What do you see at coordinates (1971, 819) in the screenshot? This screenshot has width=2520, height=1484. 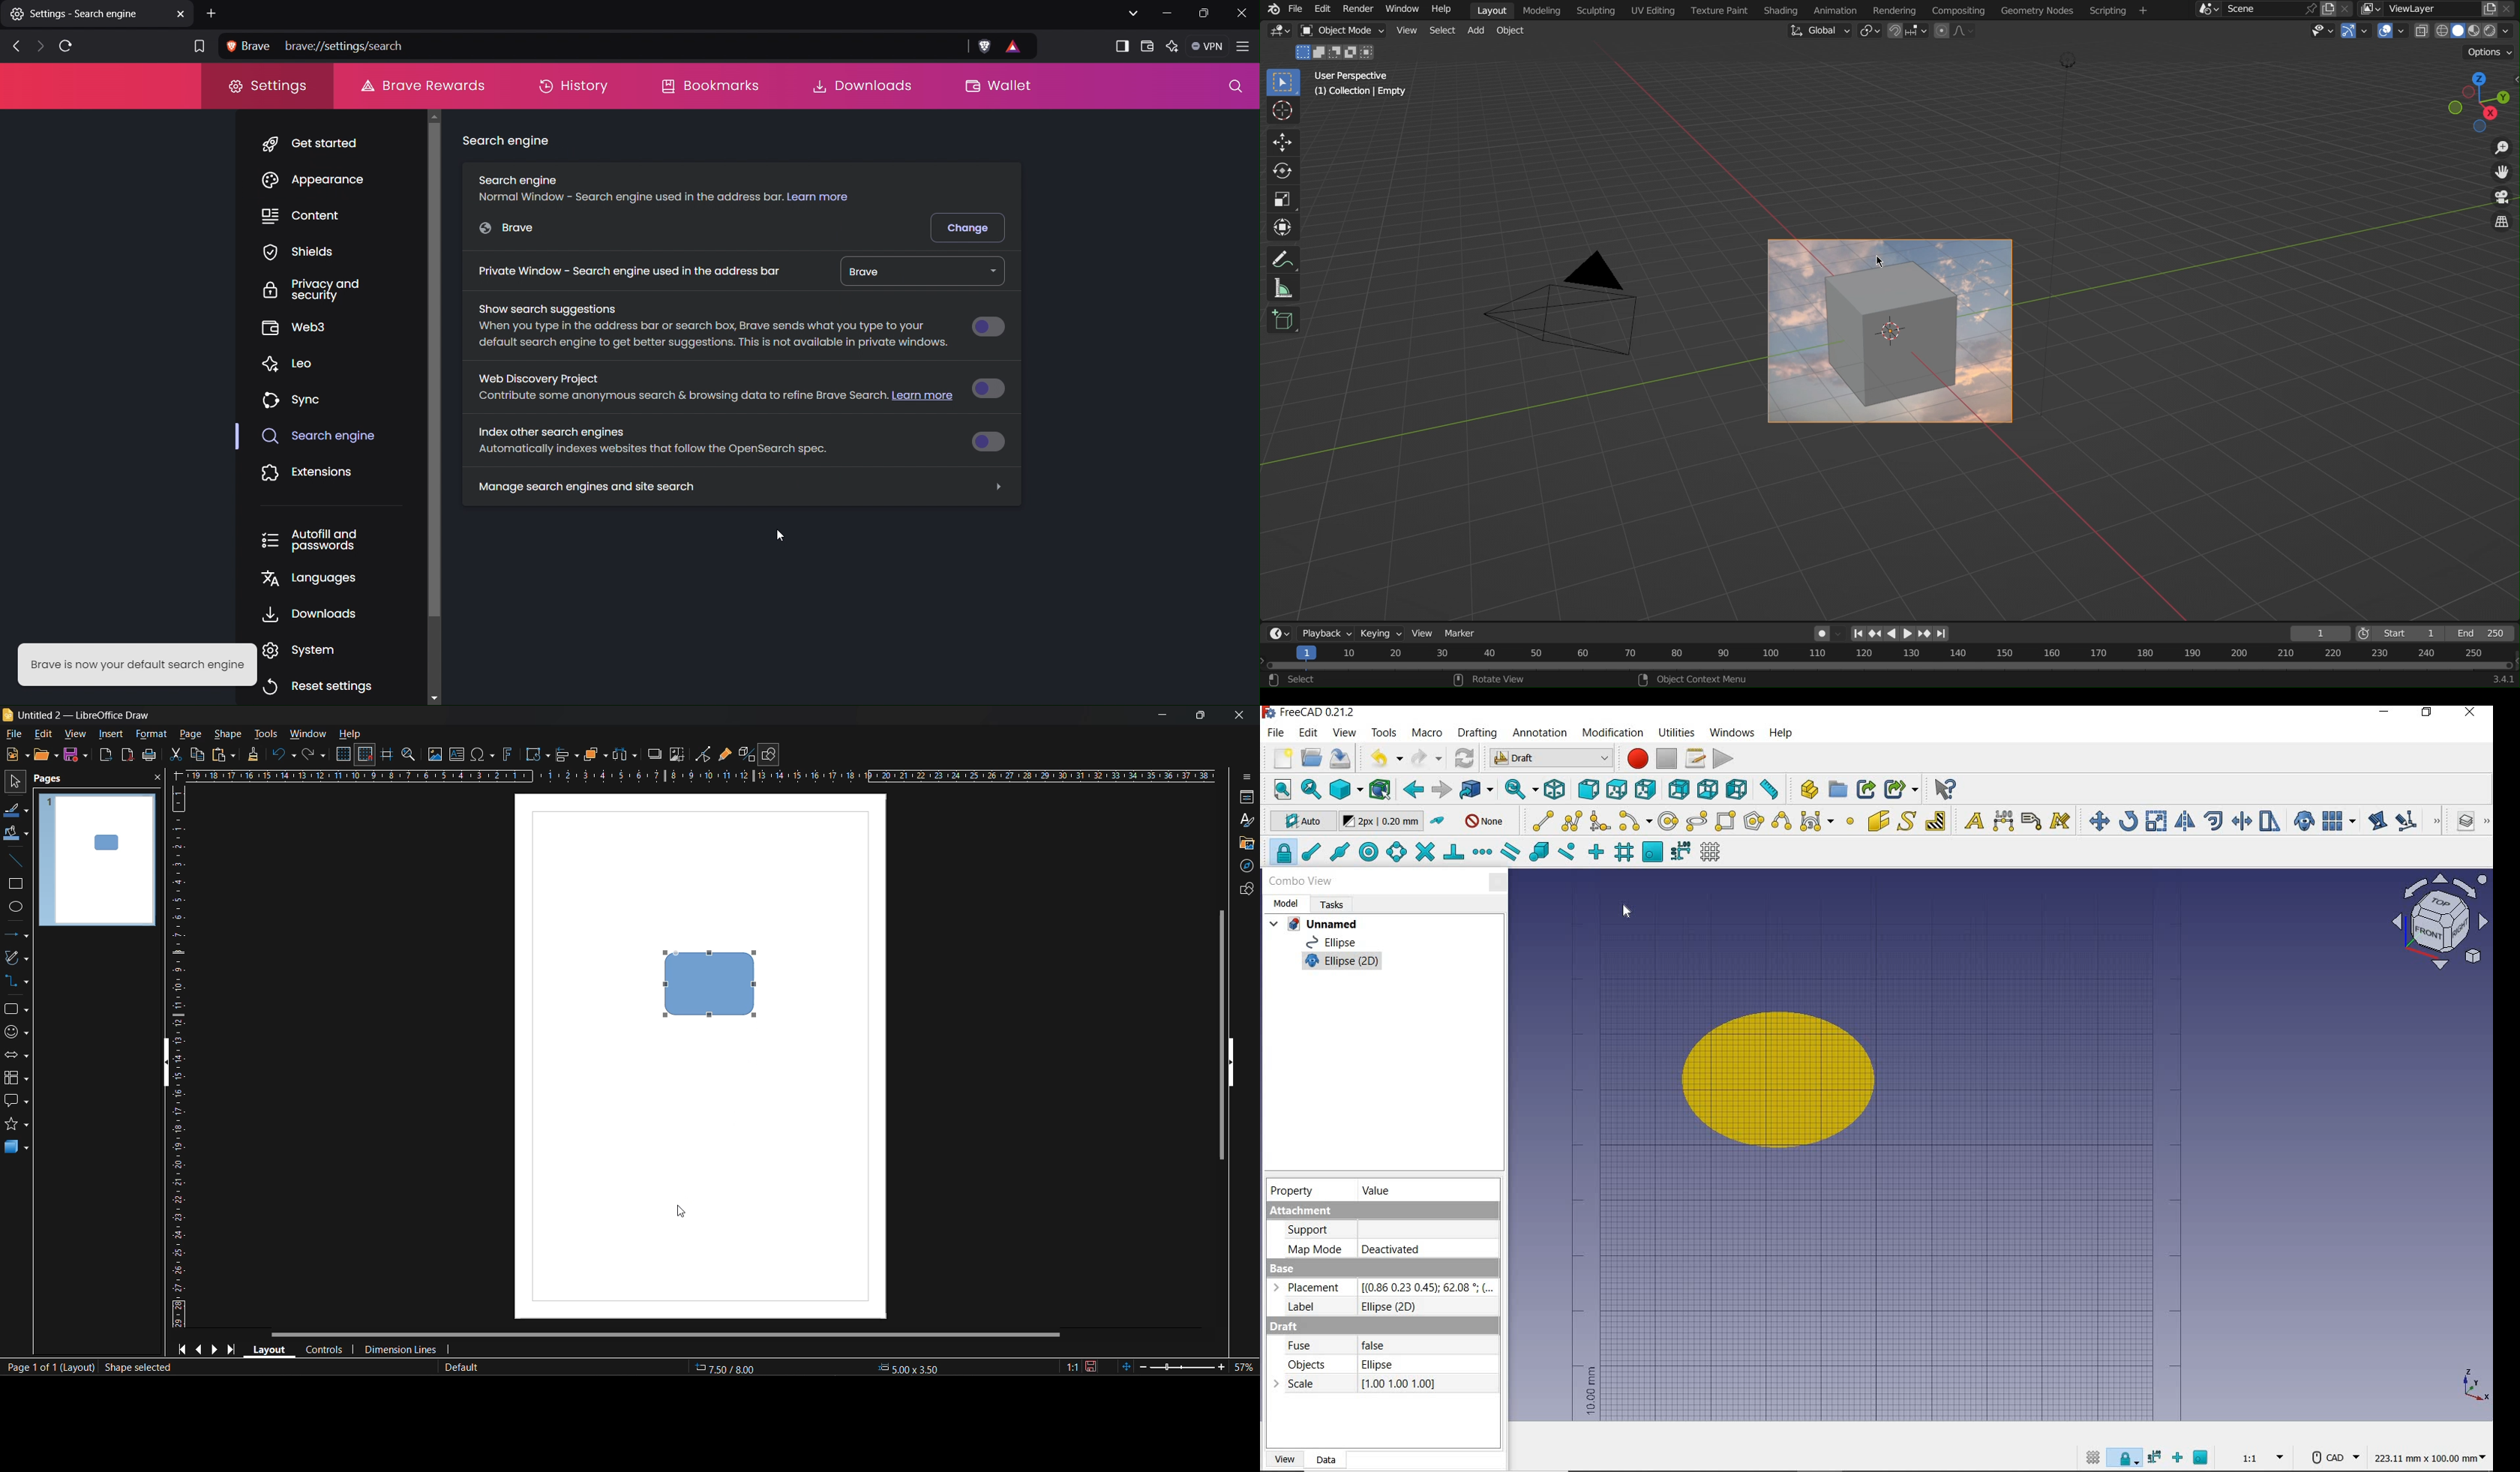 I see `text` at bounding box center [1971, 819].